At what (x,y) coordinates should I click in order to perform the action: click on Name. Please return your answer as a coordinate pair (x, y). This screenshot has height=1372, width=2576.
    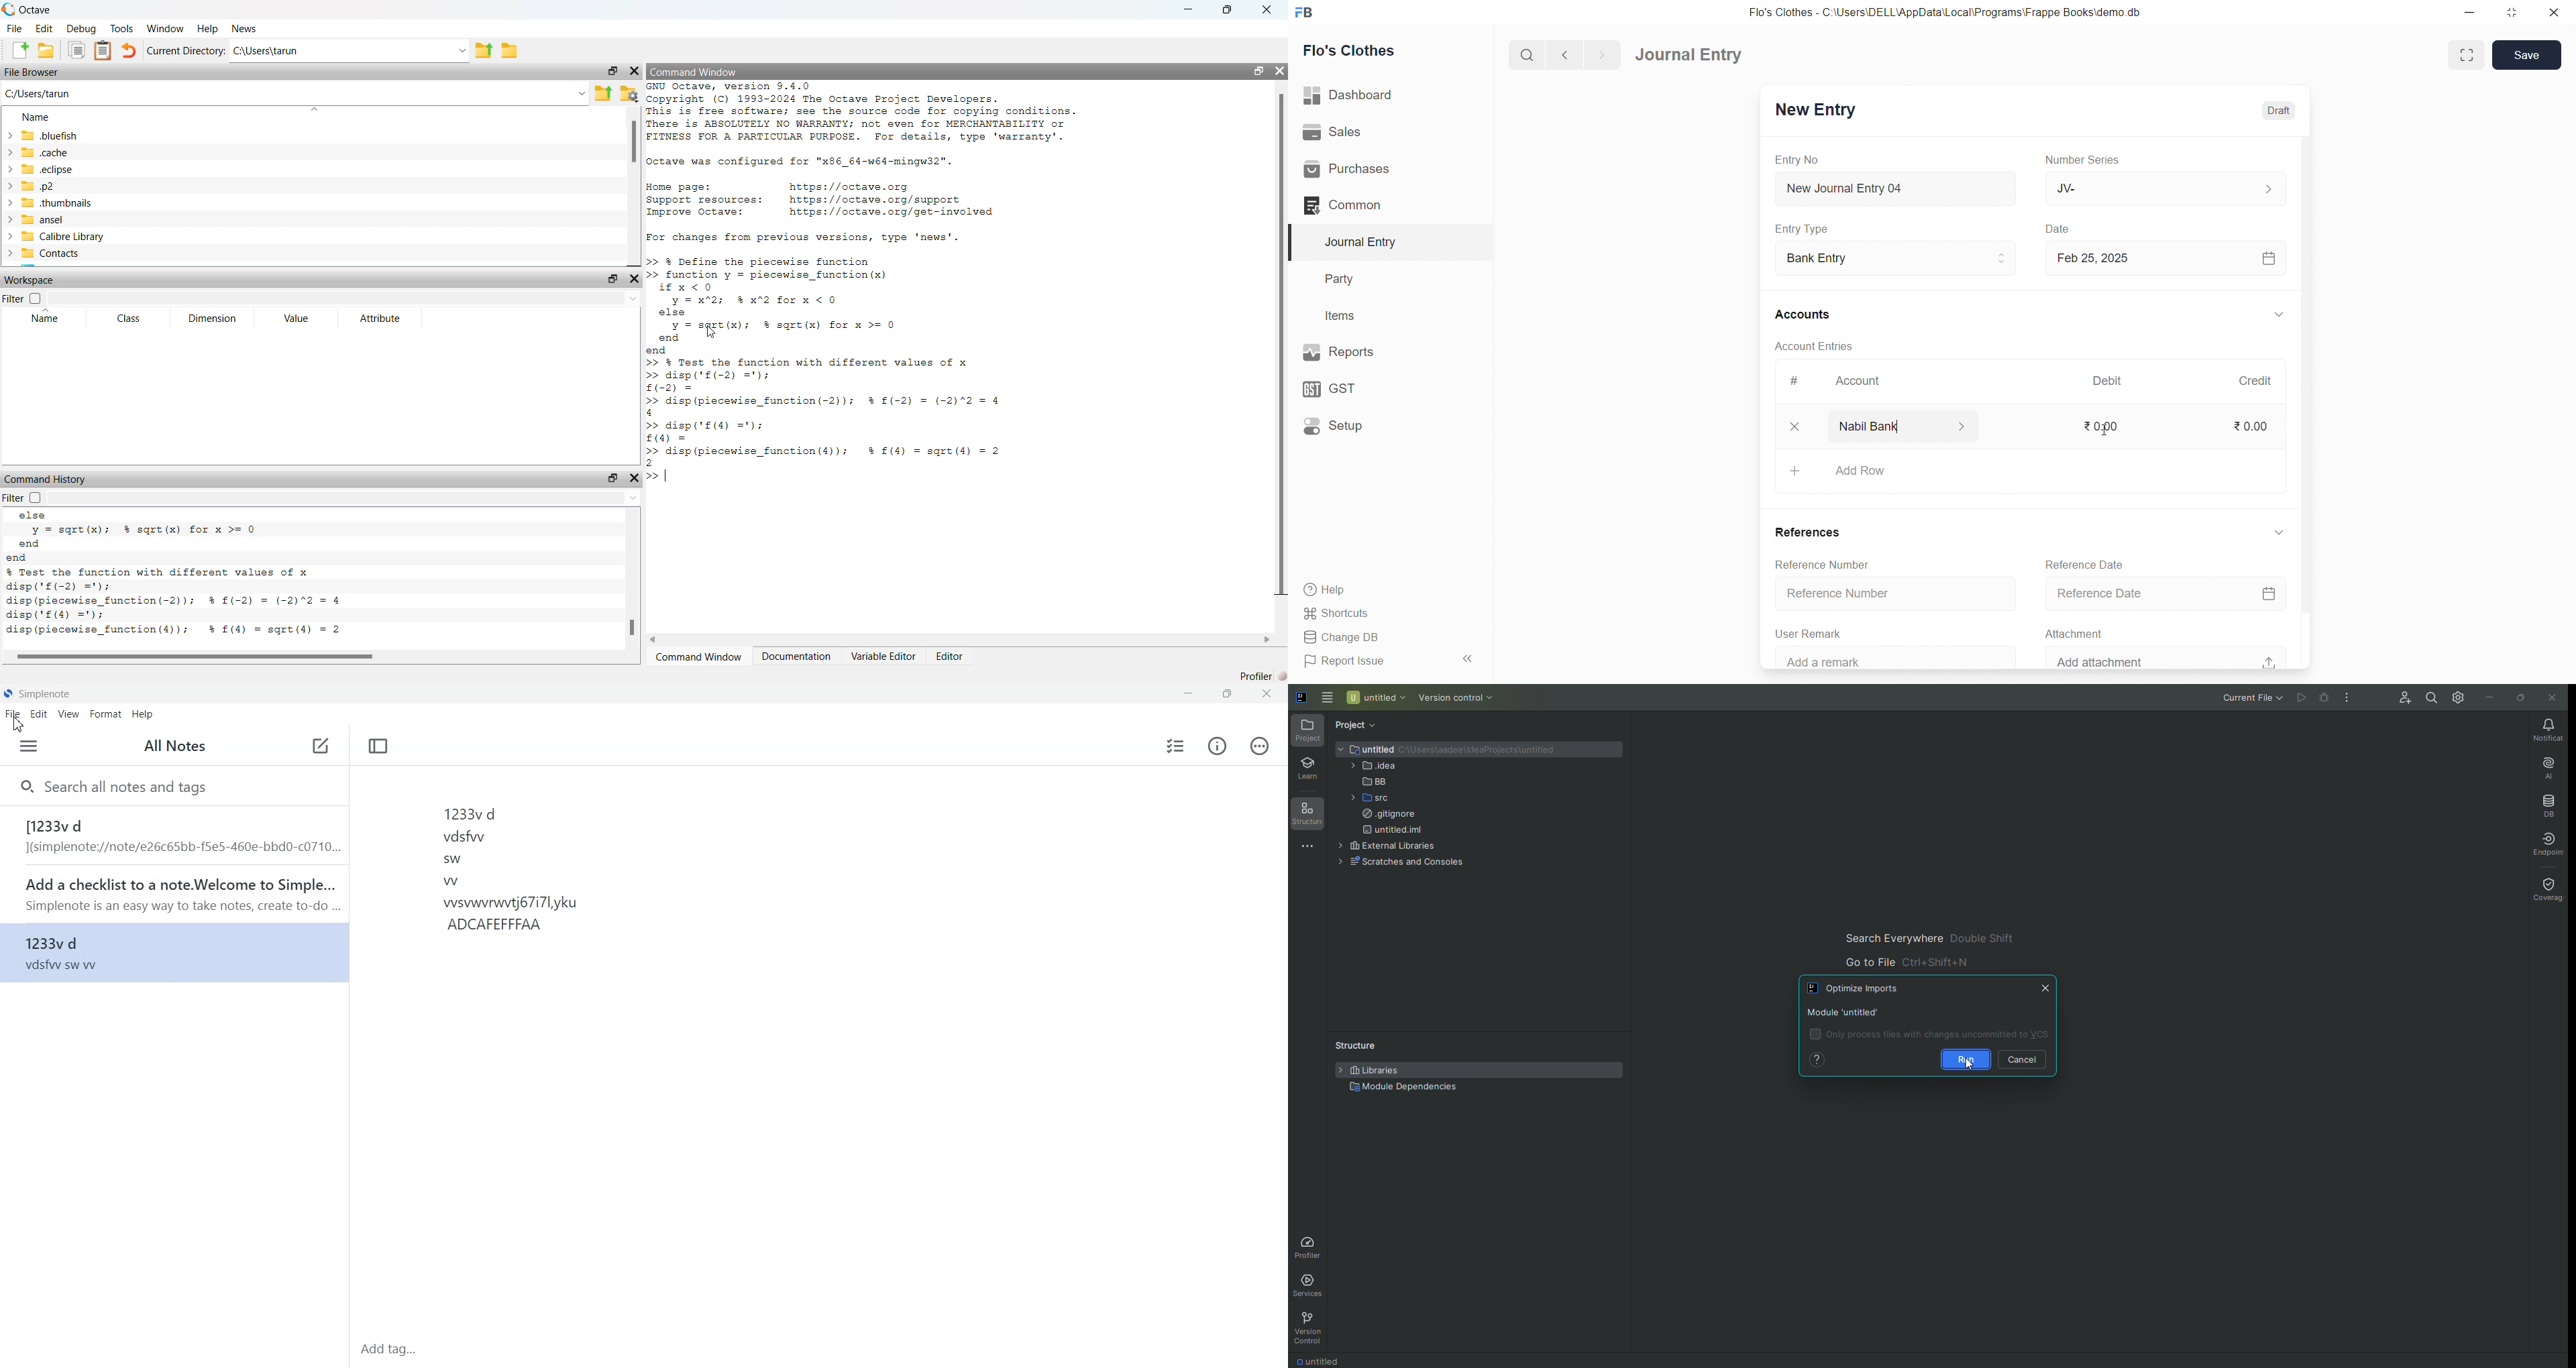
    Looking at the image, I should click on (48, 318).